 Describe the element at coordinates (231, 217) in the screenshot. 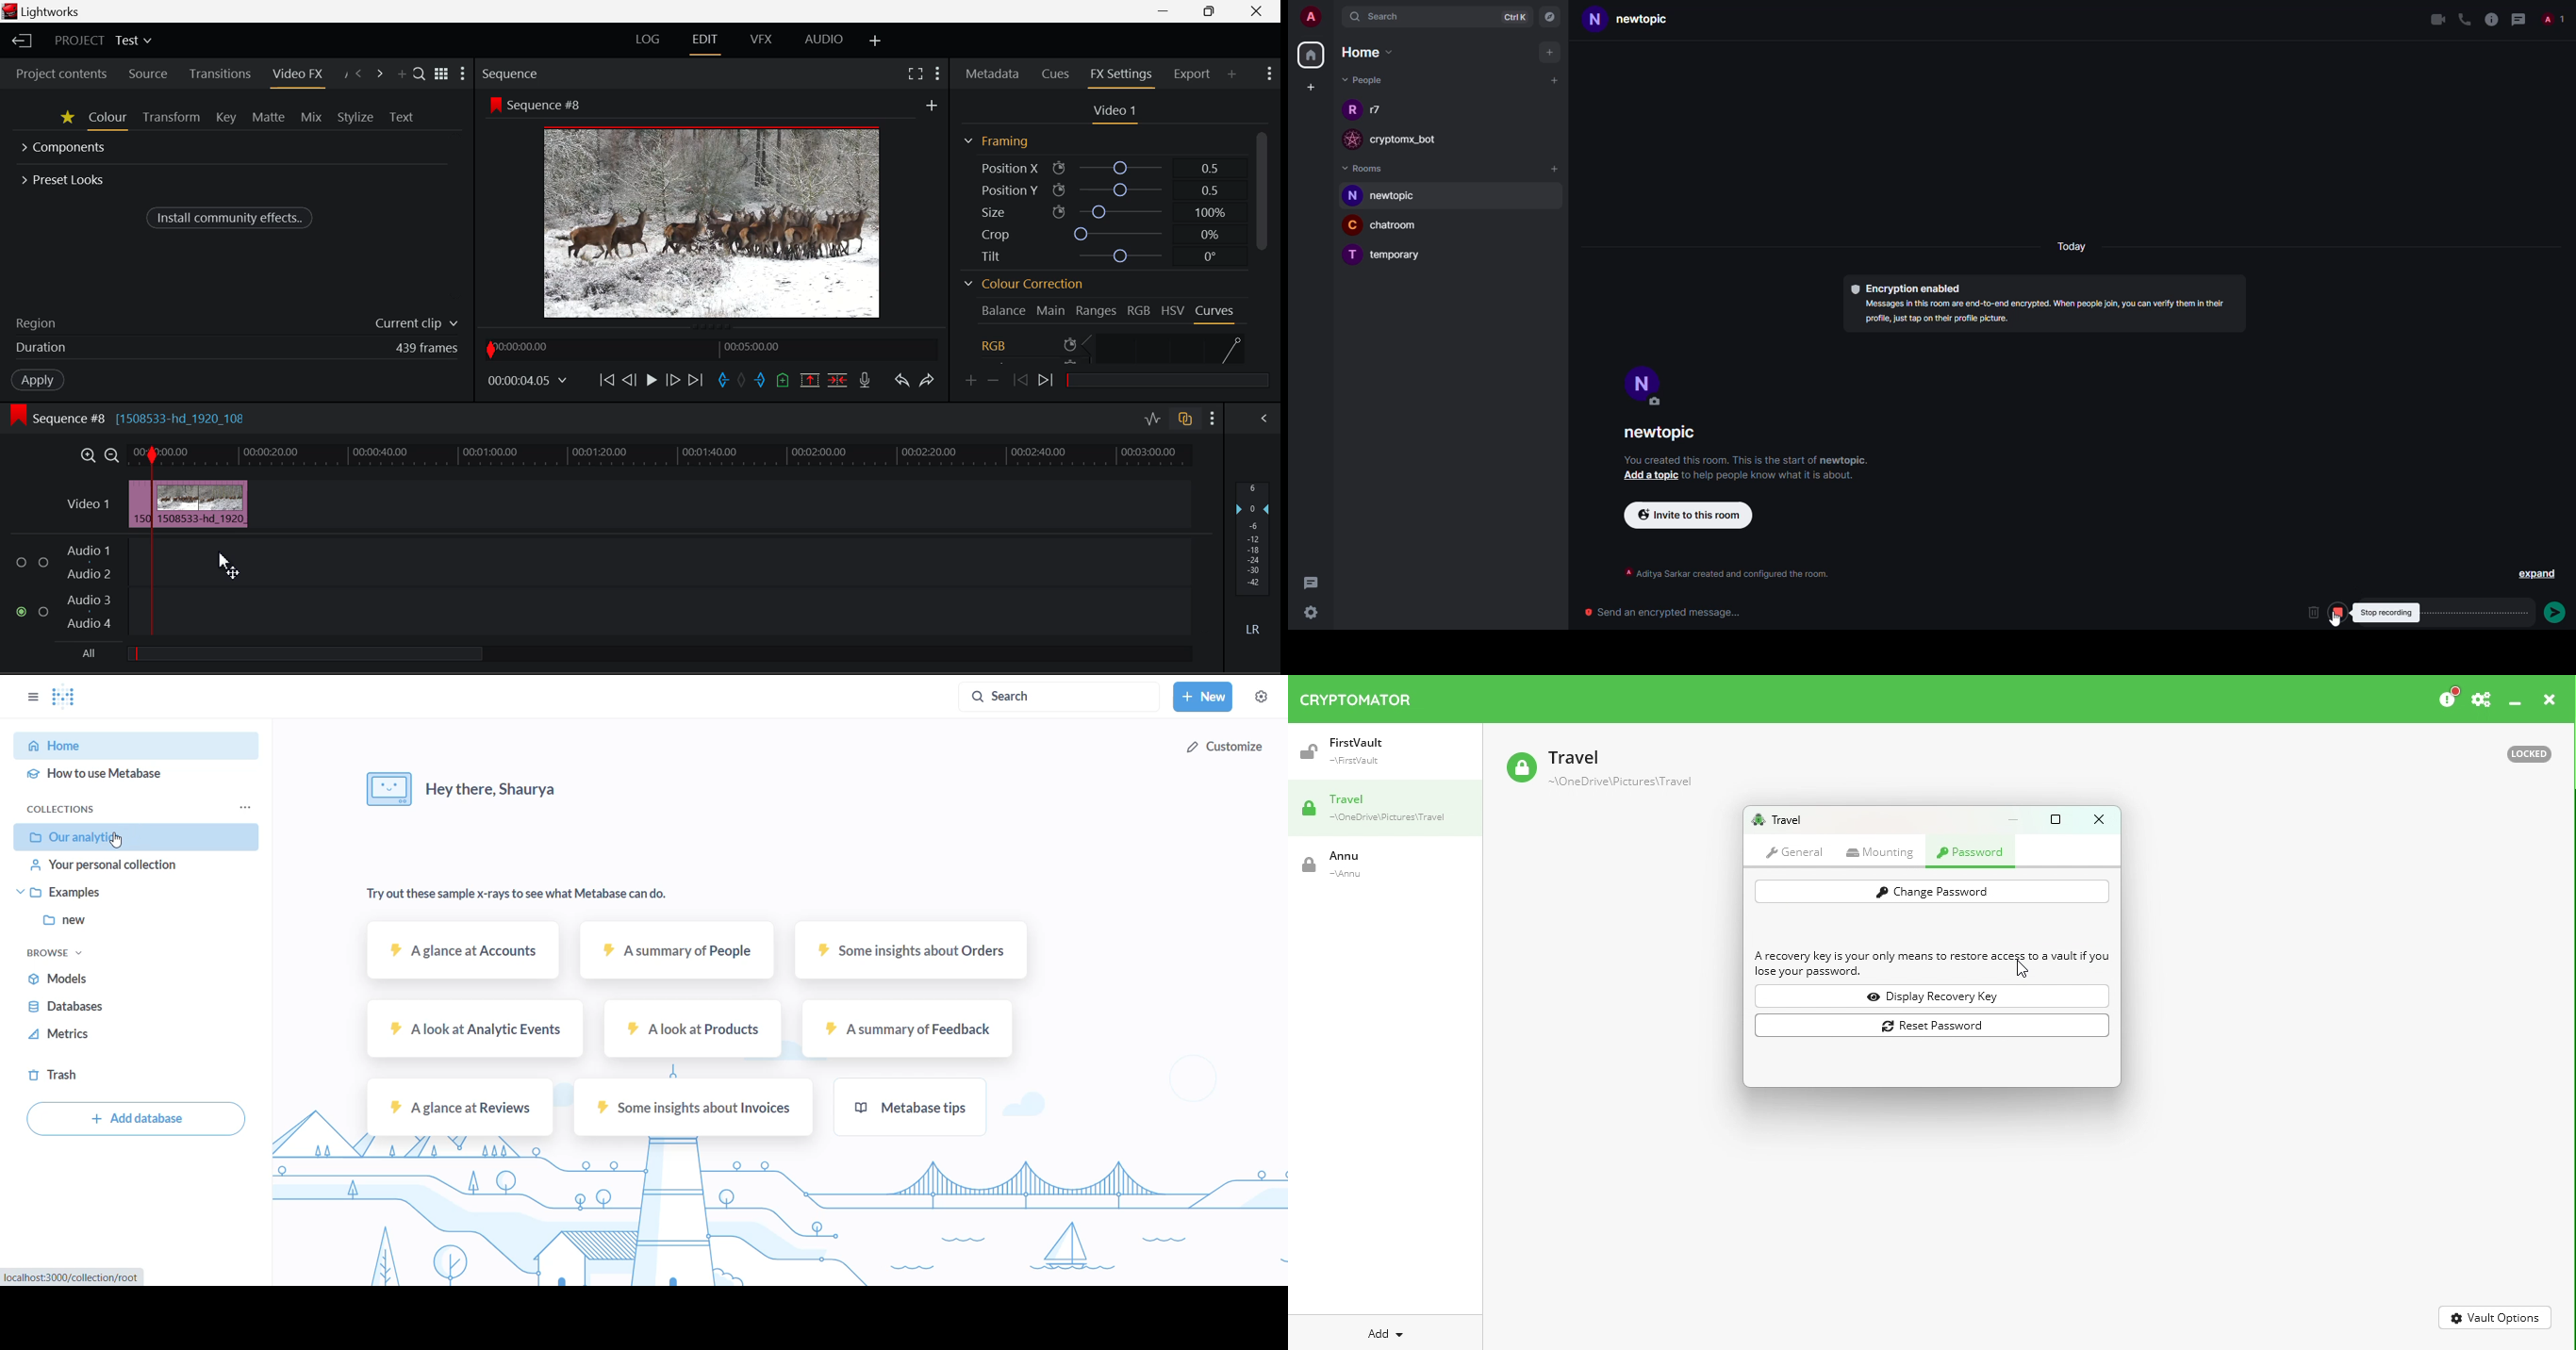

I see `Install community effects` at that location.